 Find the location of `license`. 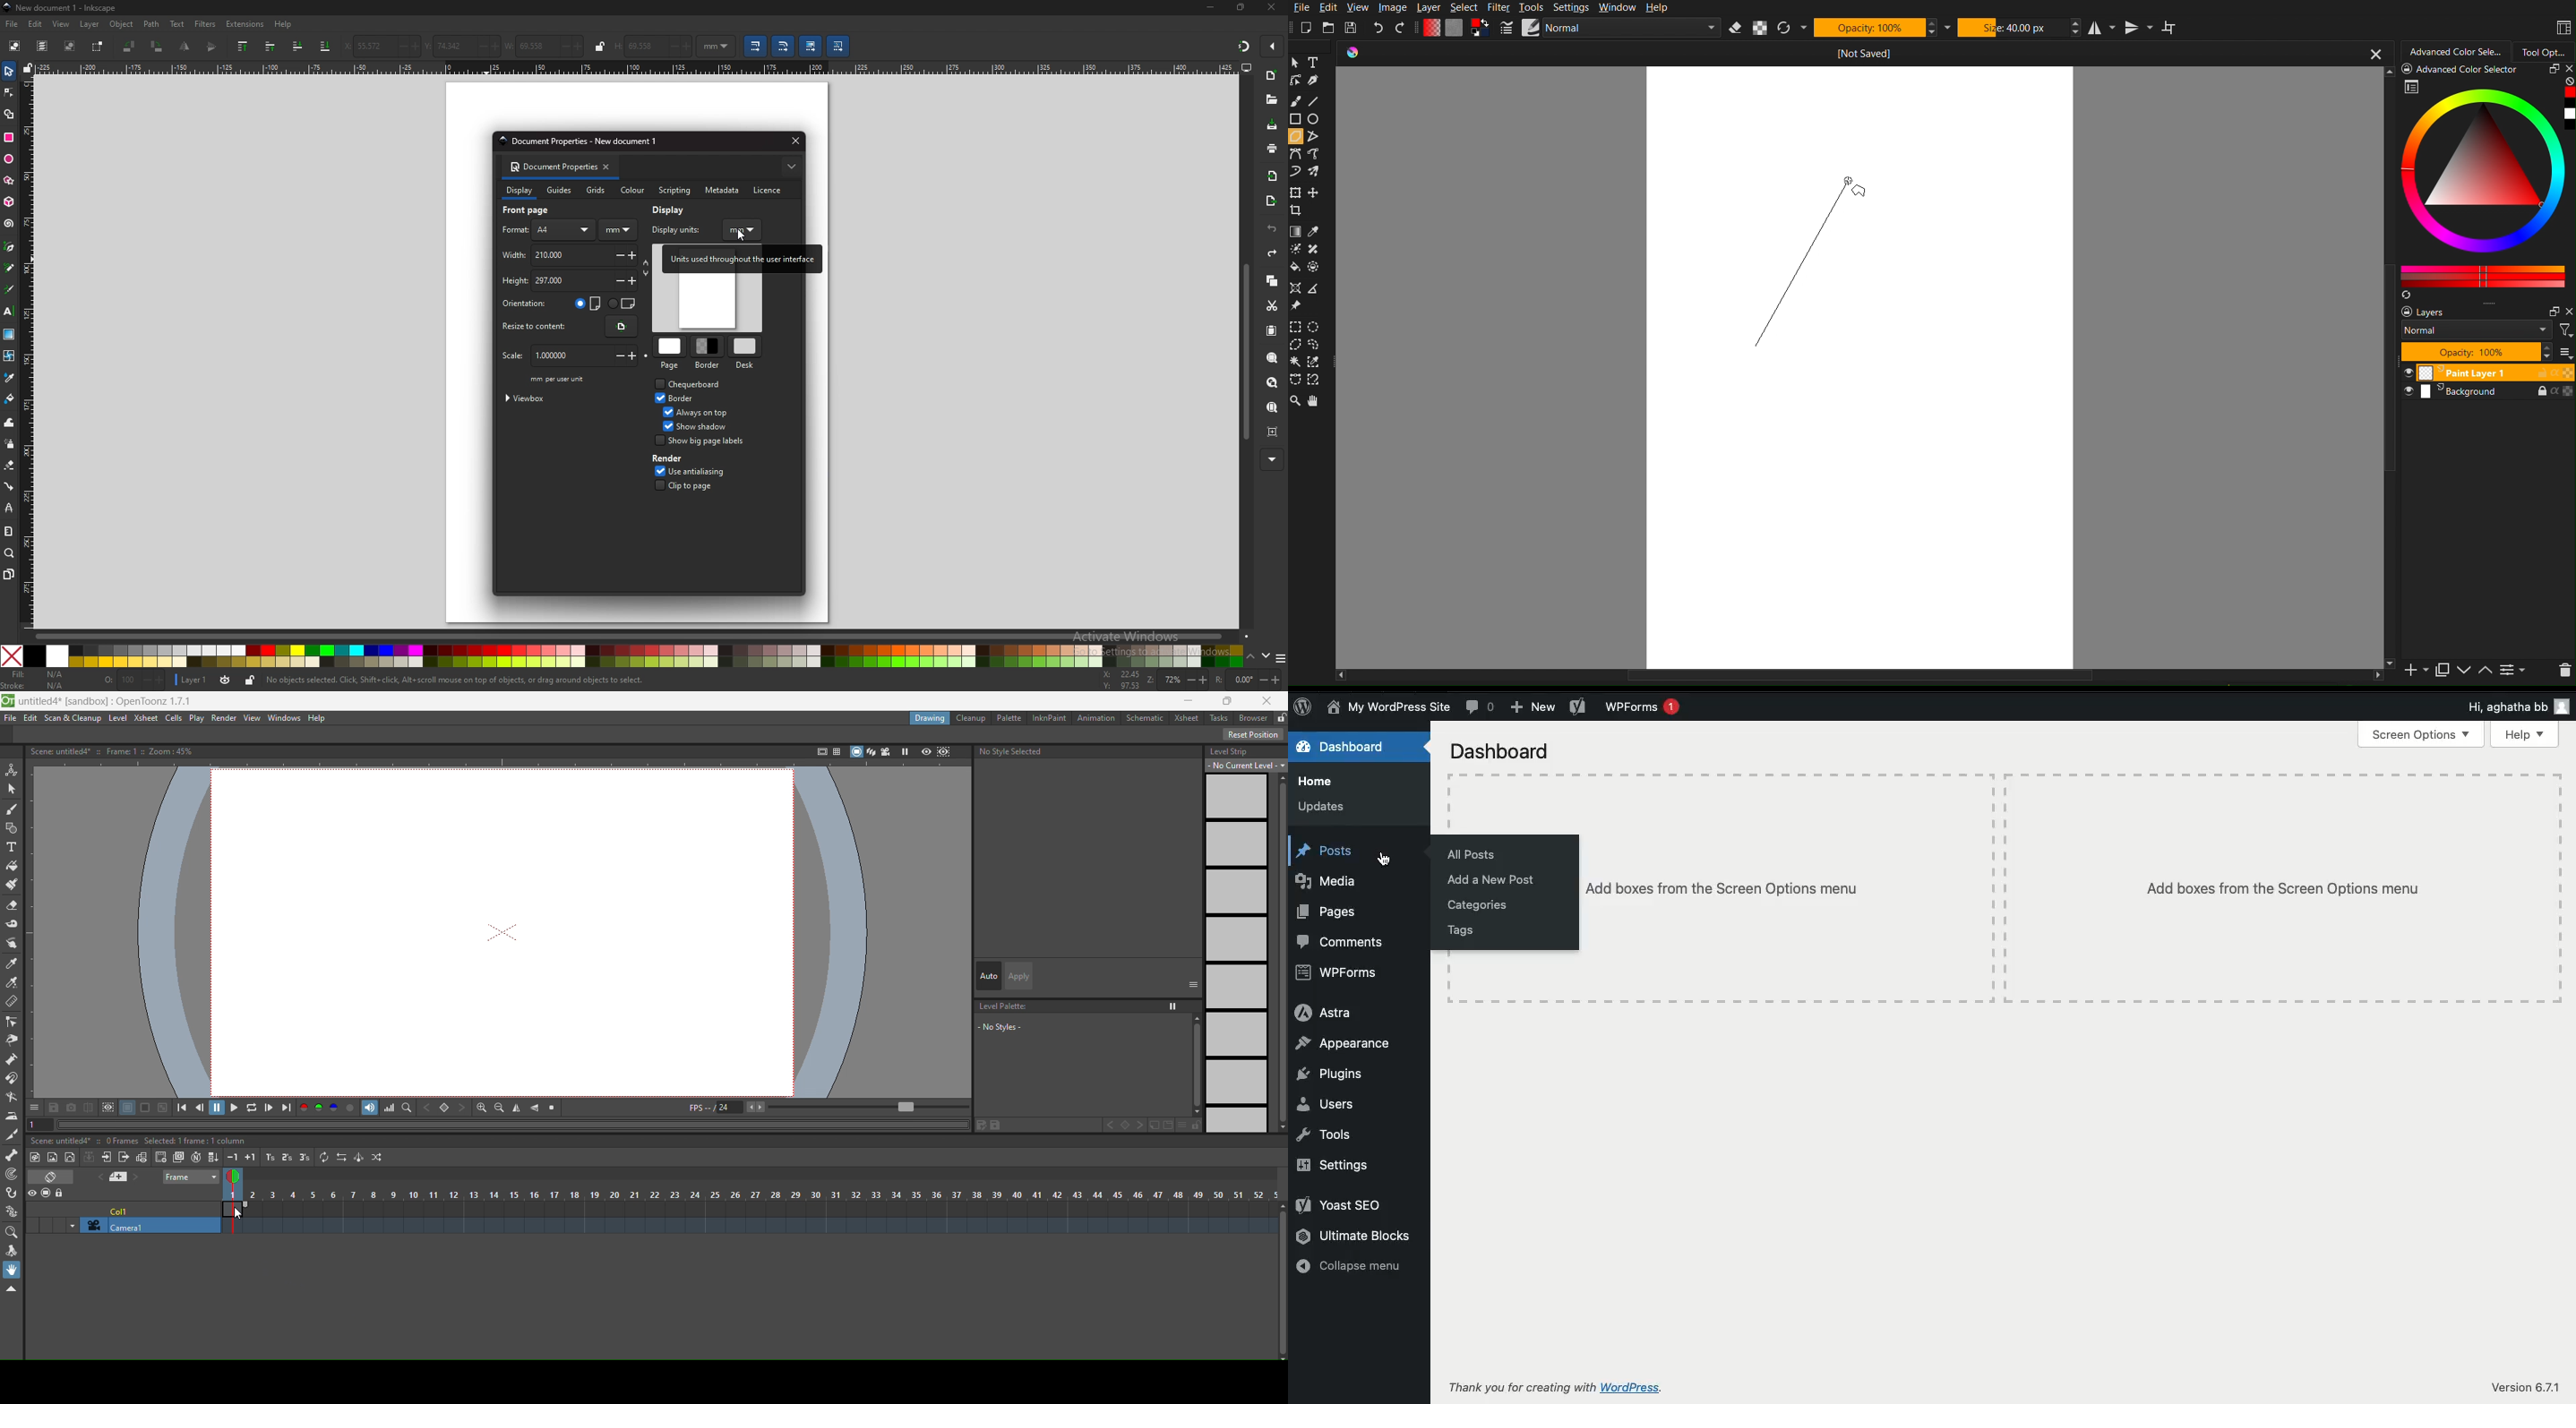

license is located at coordinates (771, 190).